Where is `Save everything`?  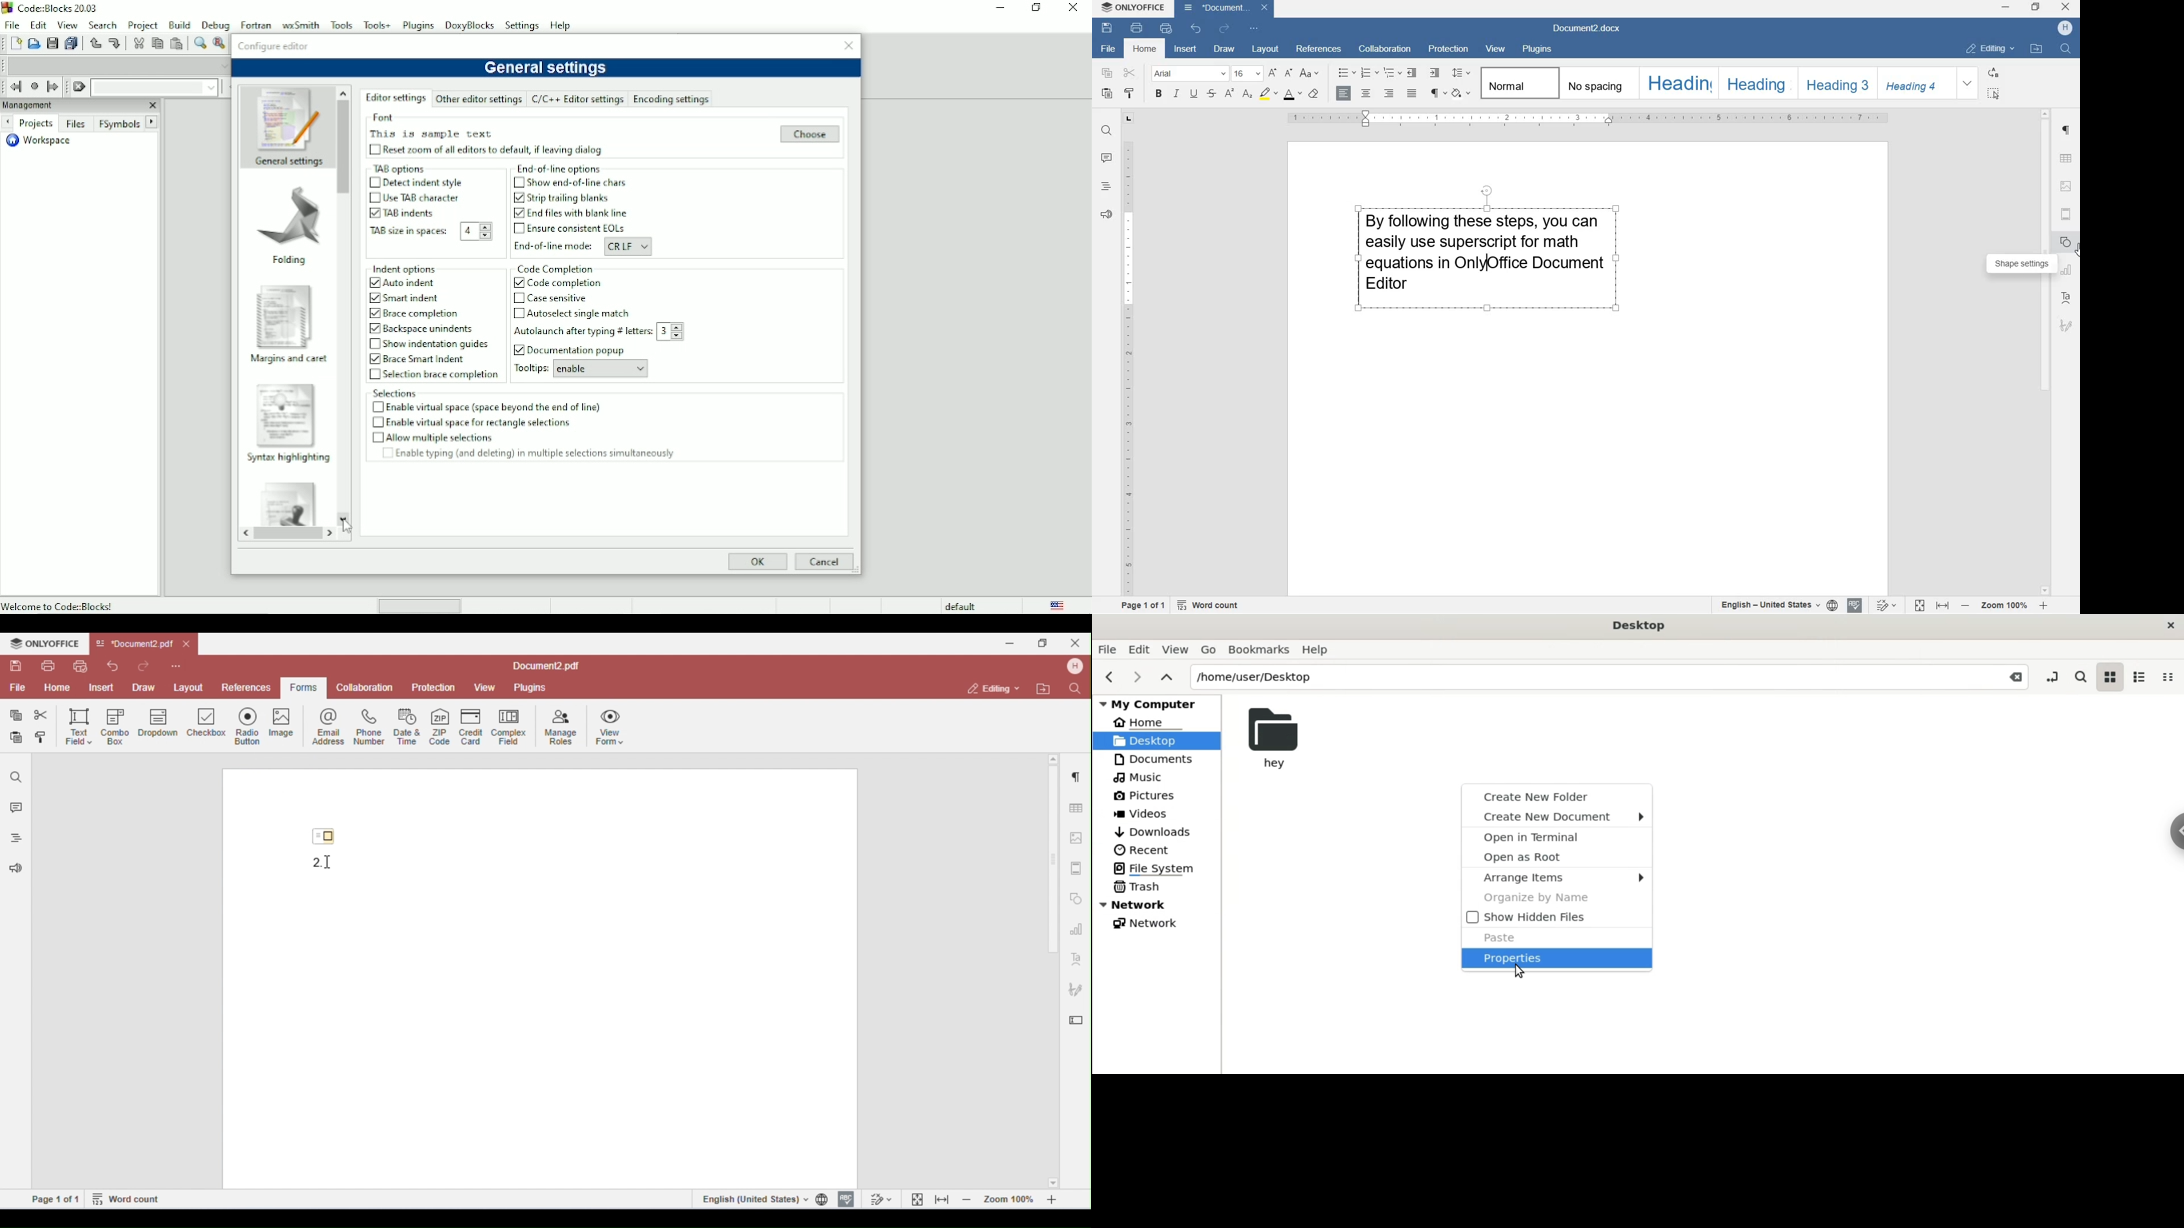 Save everything is located at coordinates (70, 43).